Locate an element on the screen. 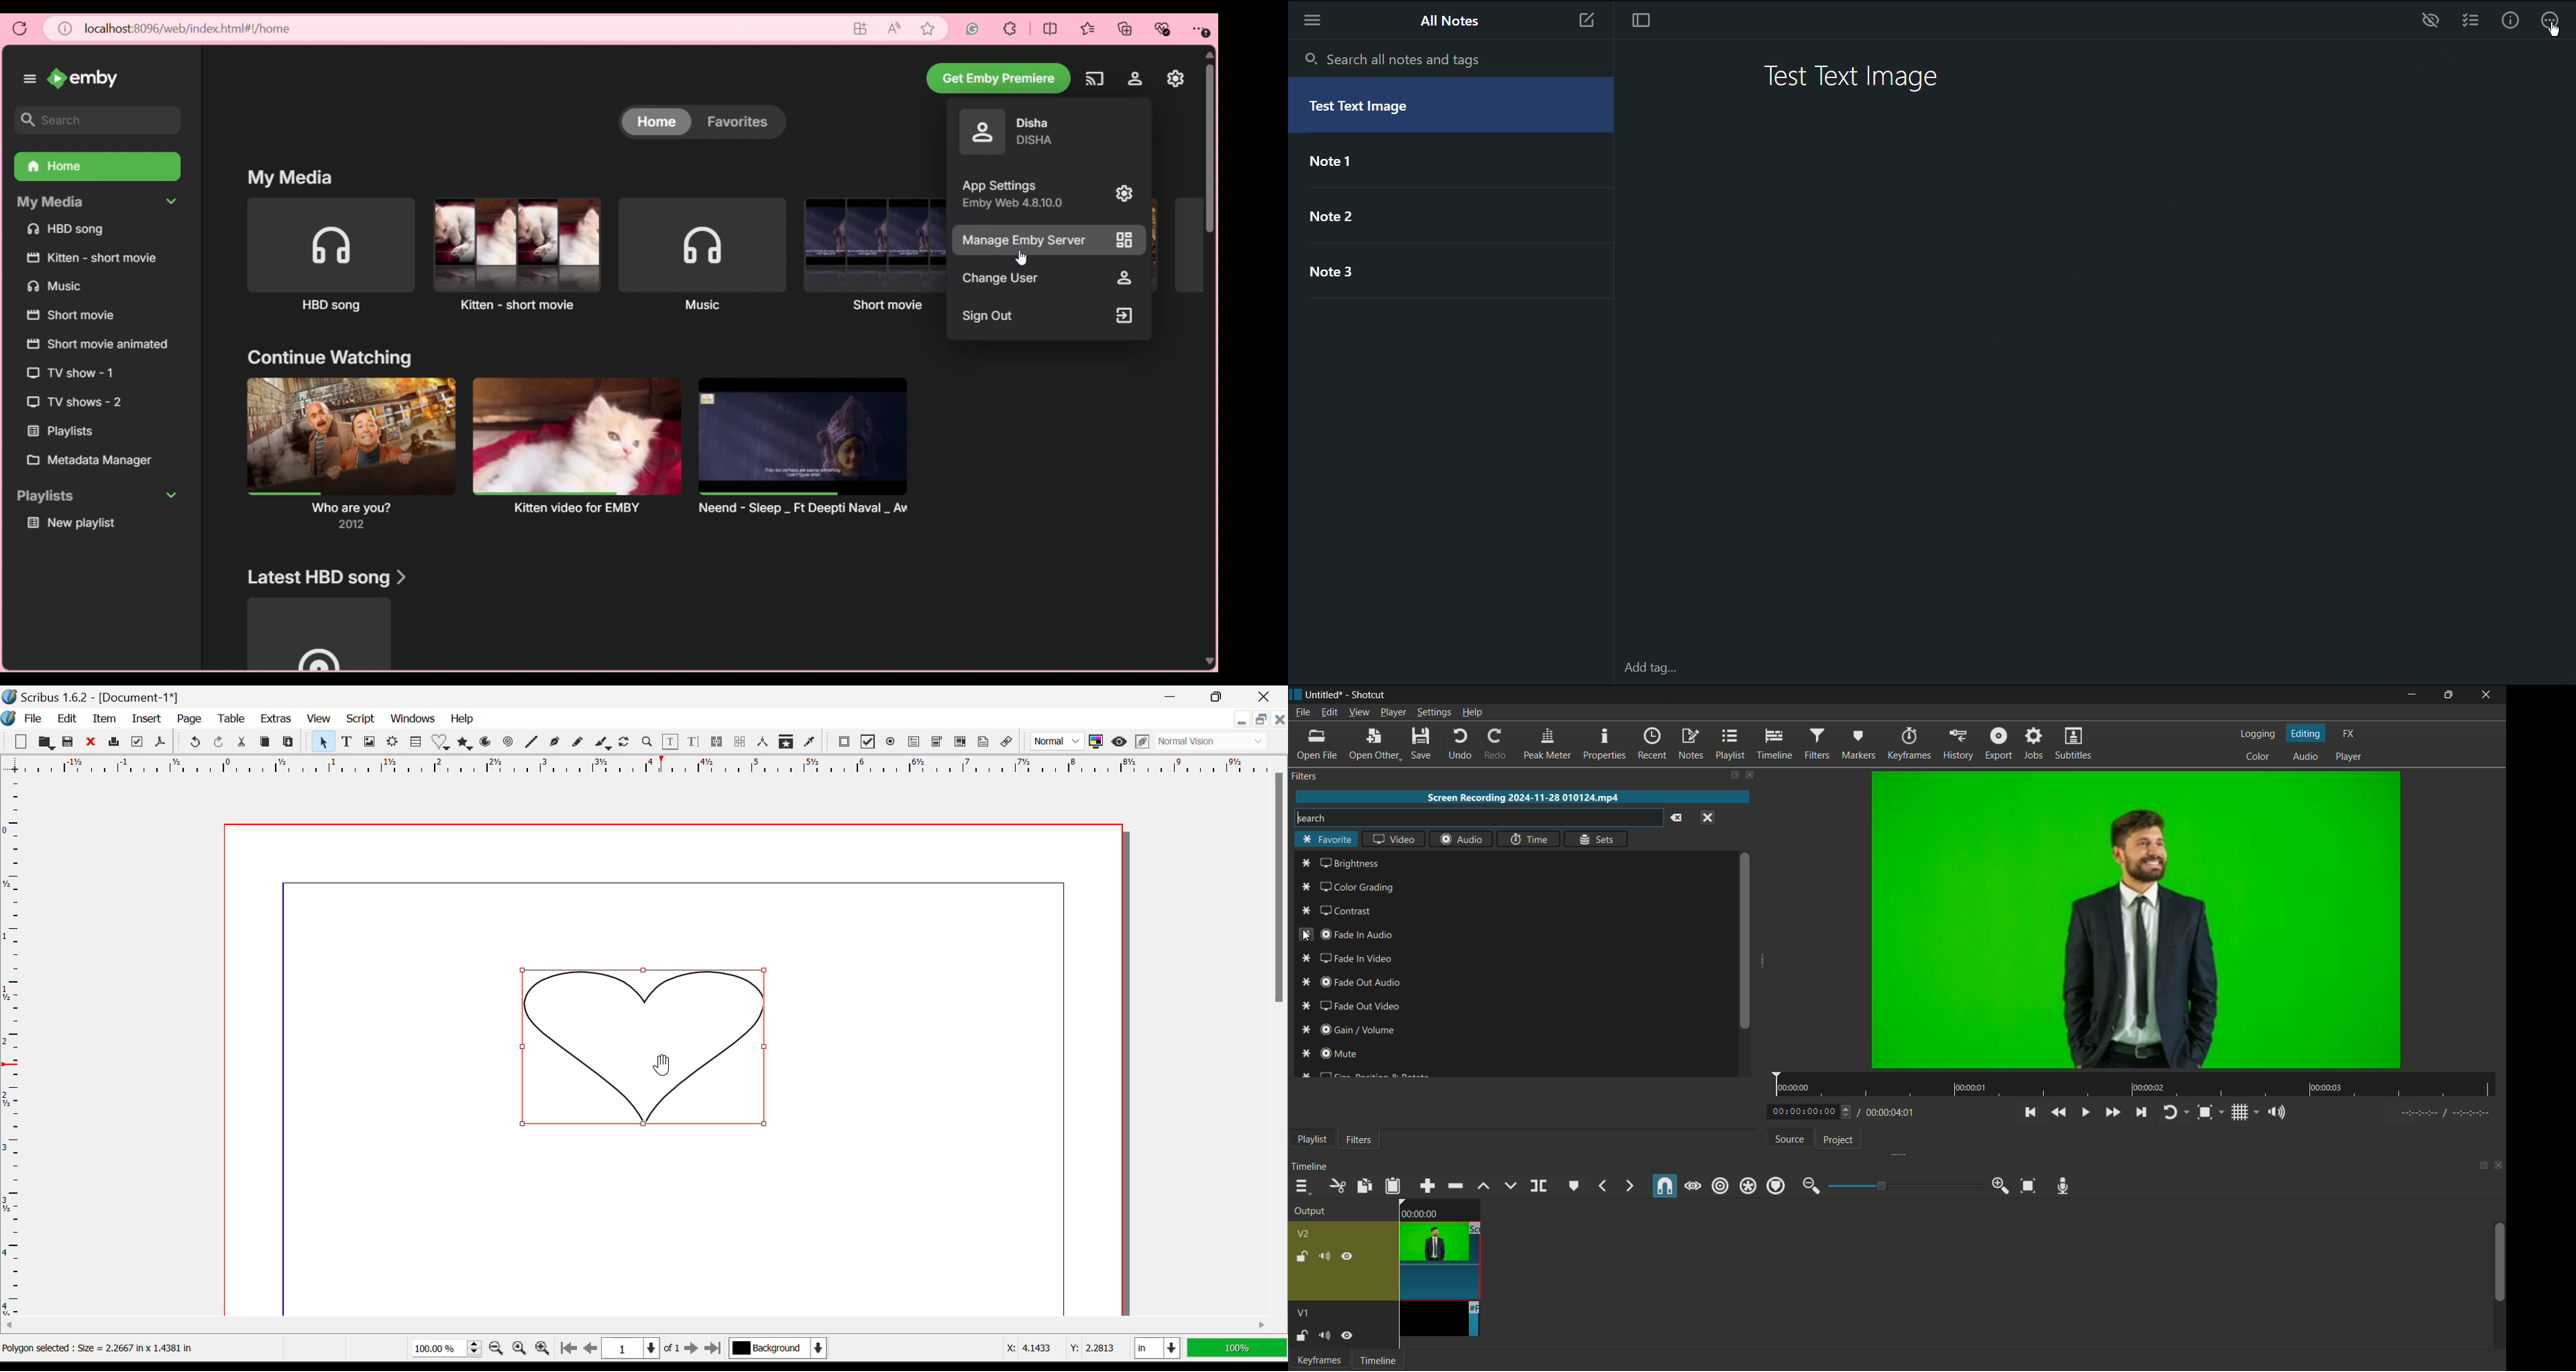  close timeline pane is located at coordinates (2499, 1165).